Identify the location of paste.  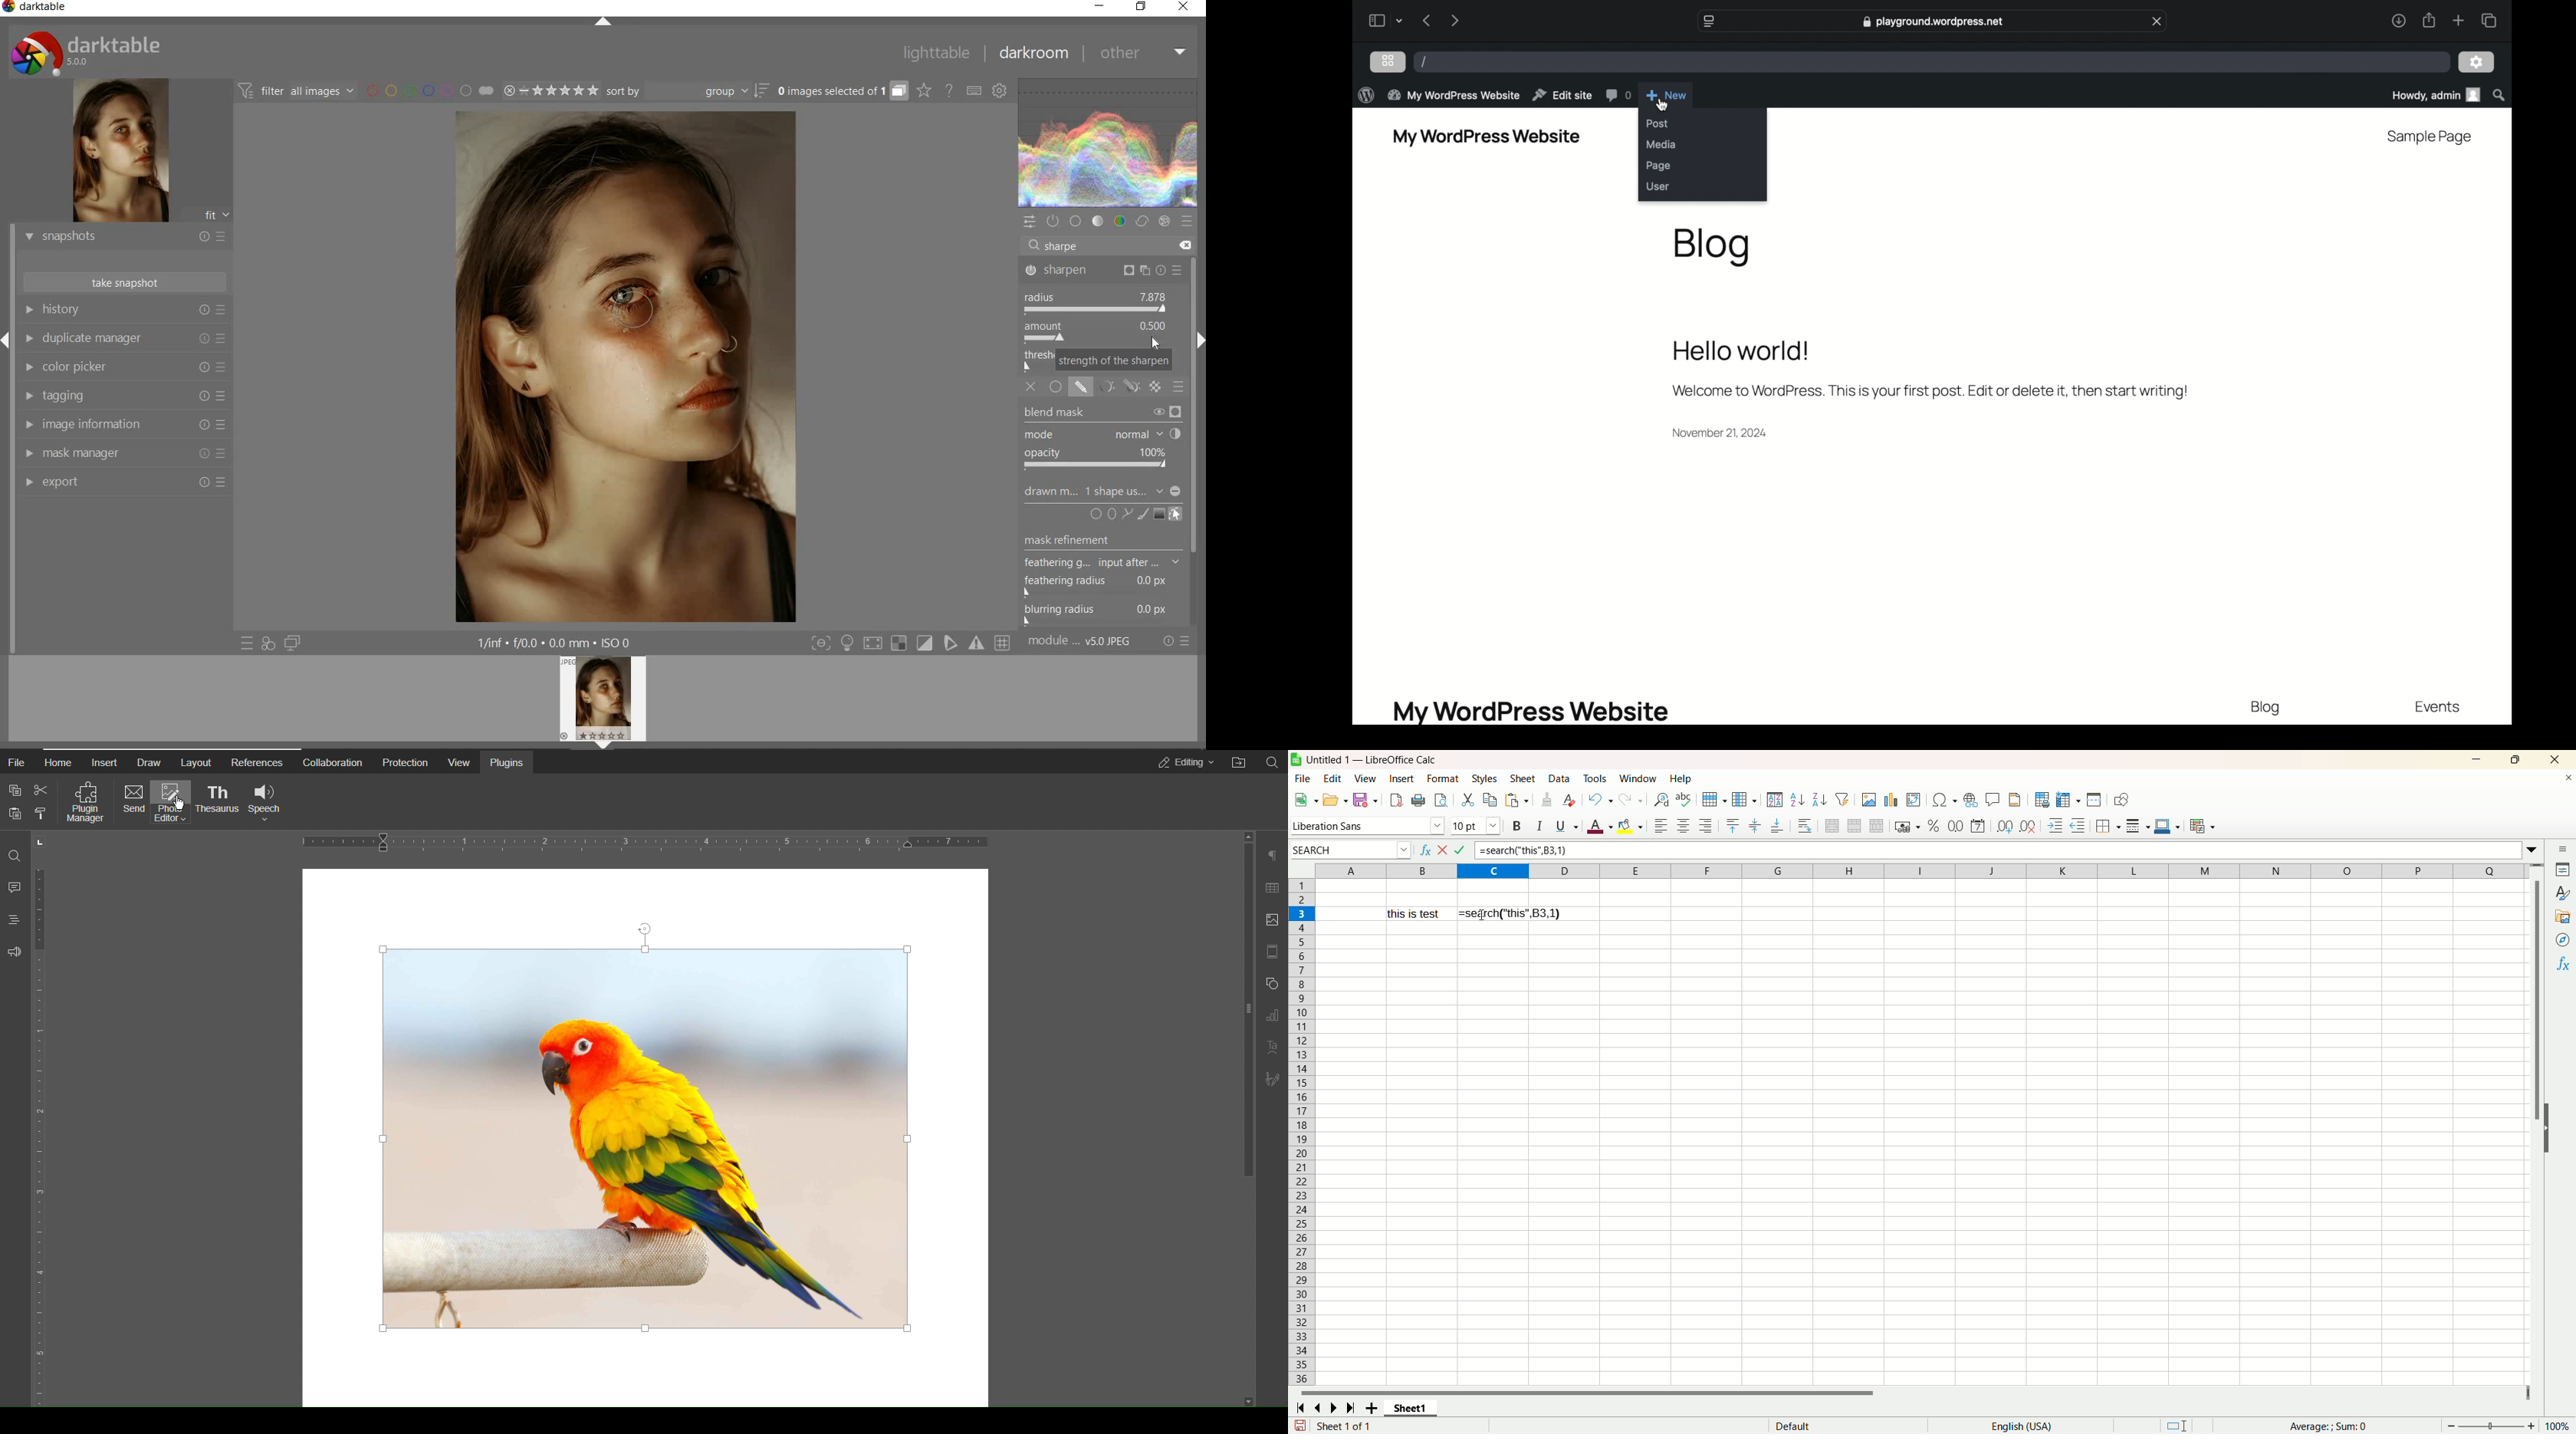
(1515, 800).